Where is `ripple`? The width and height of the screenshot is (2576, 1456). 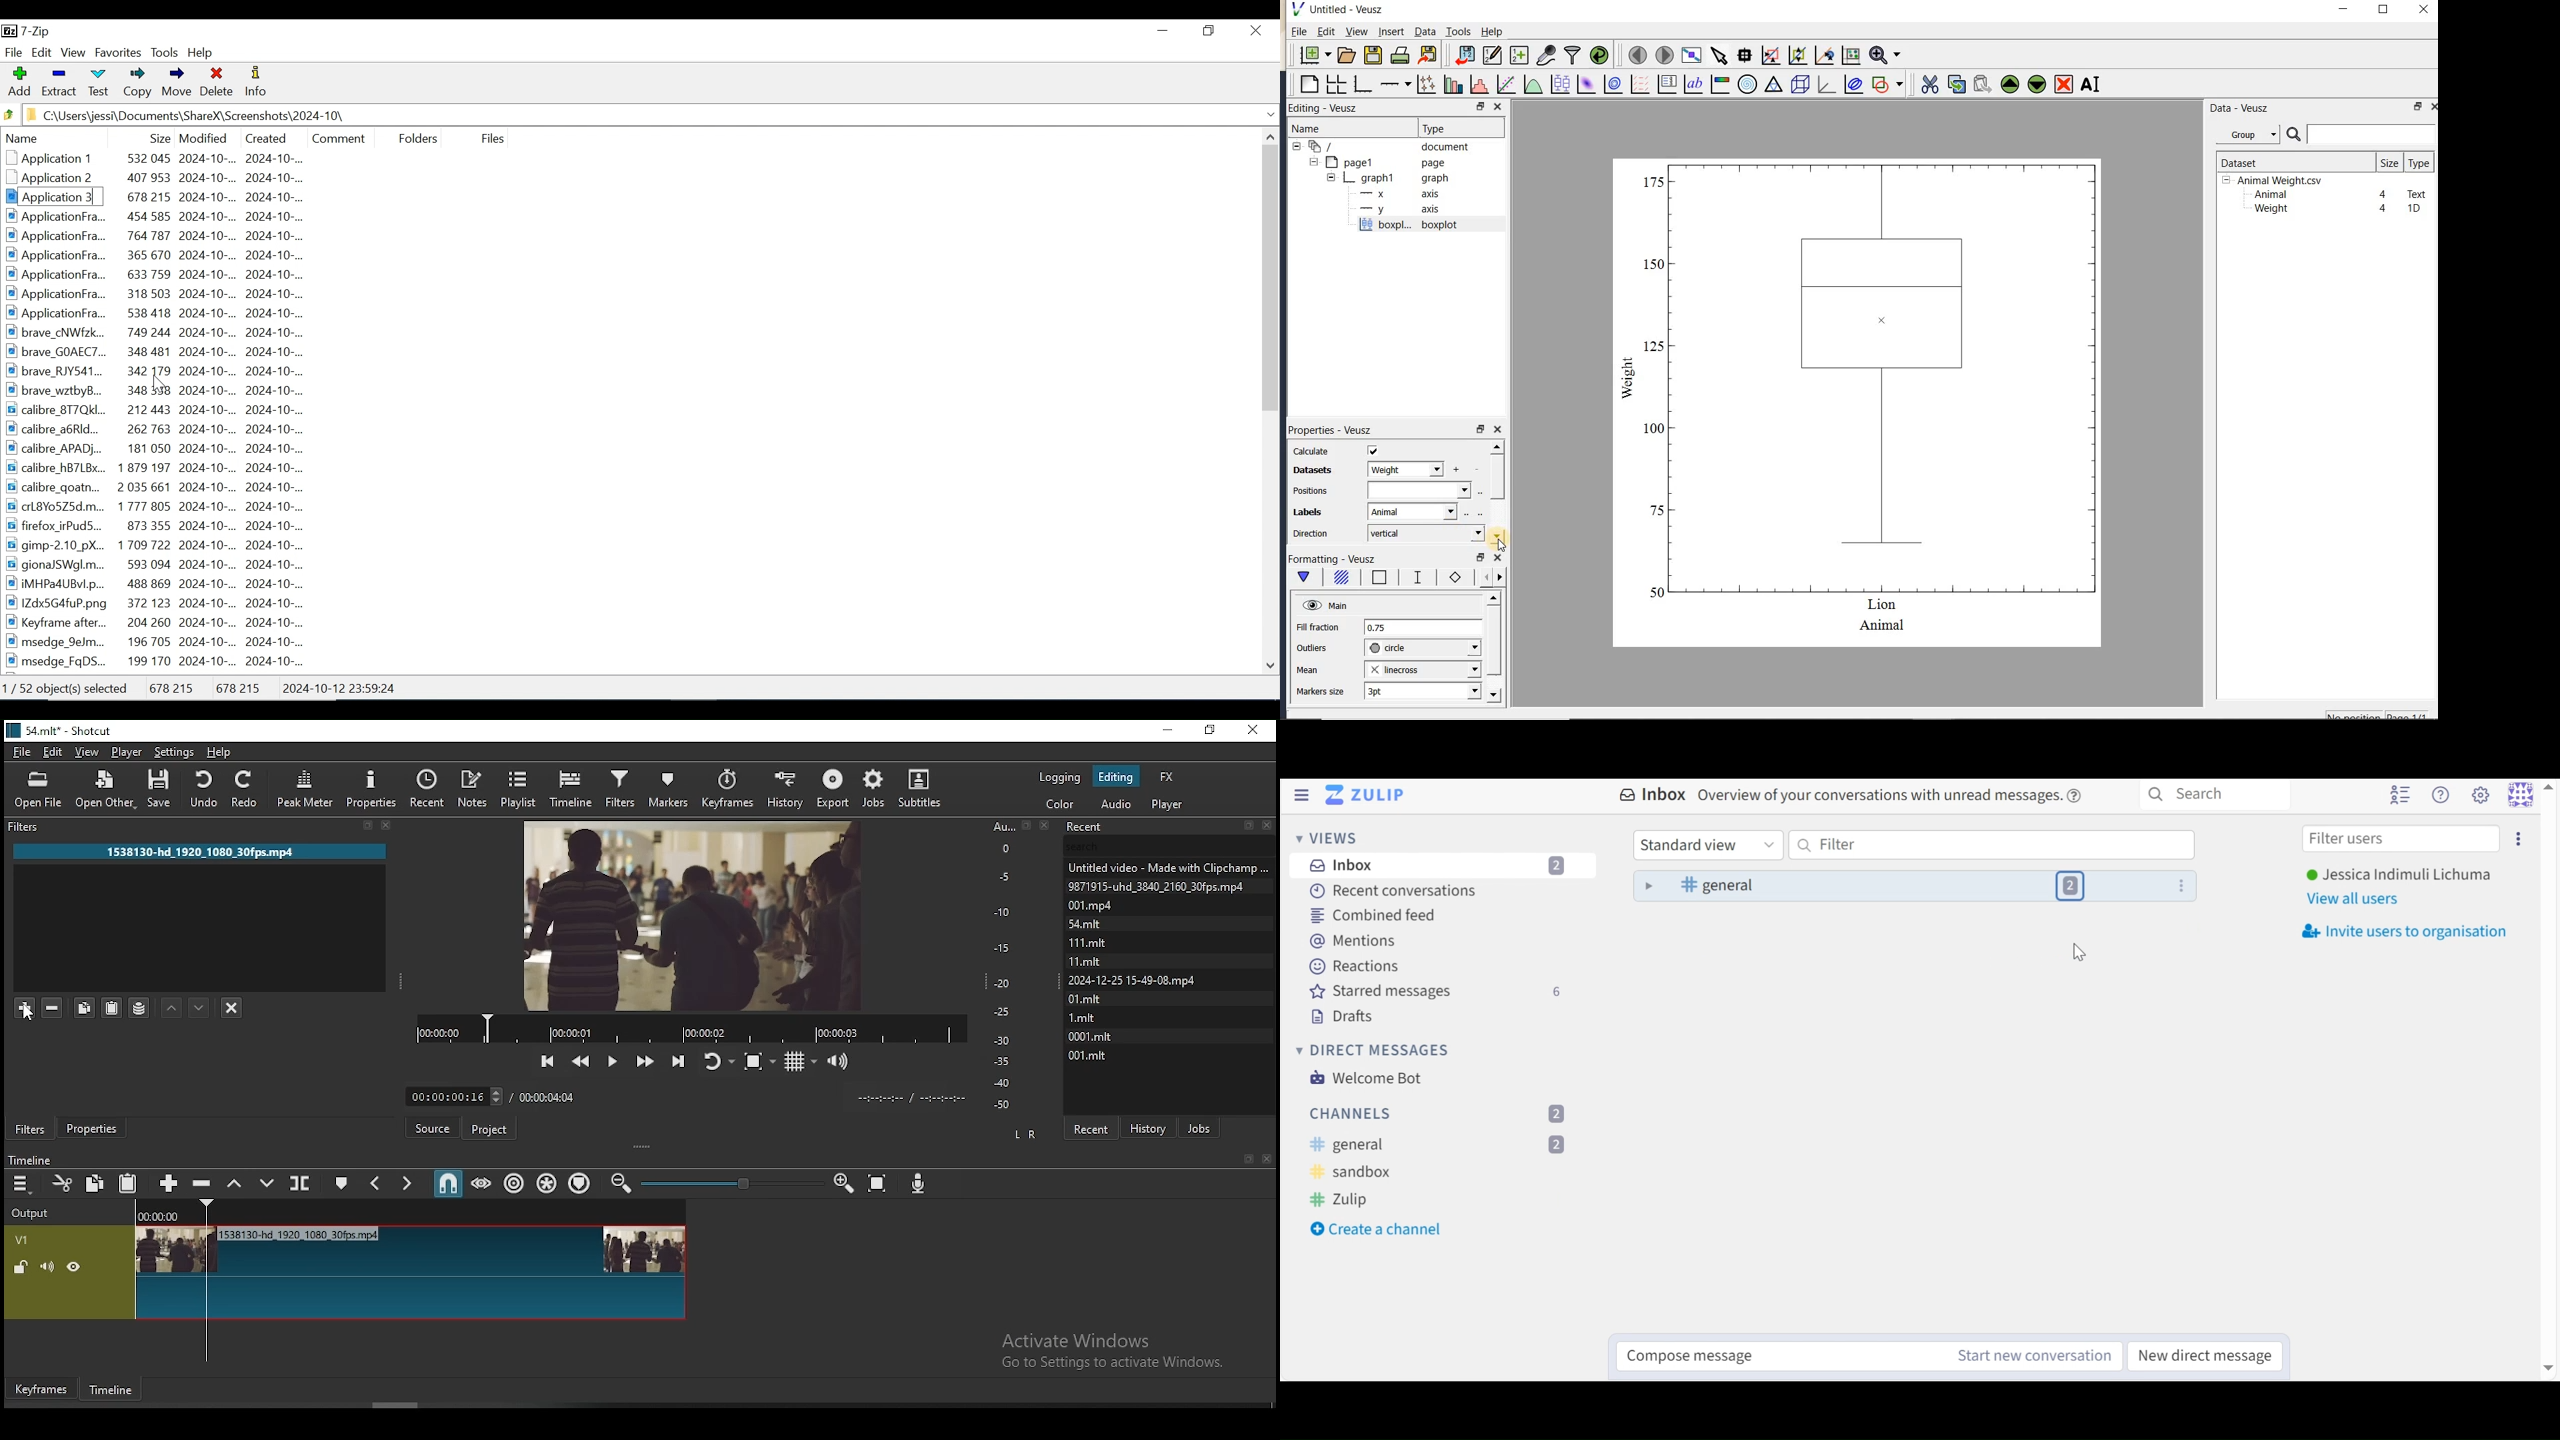
ripple is located at coordinates (514, 1182).